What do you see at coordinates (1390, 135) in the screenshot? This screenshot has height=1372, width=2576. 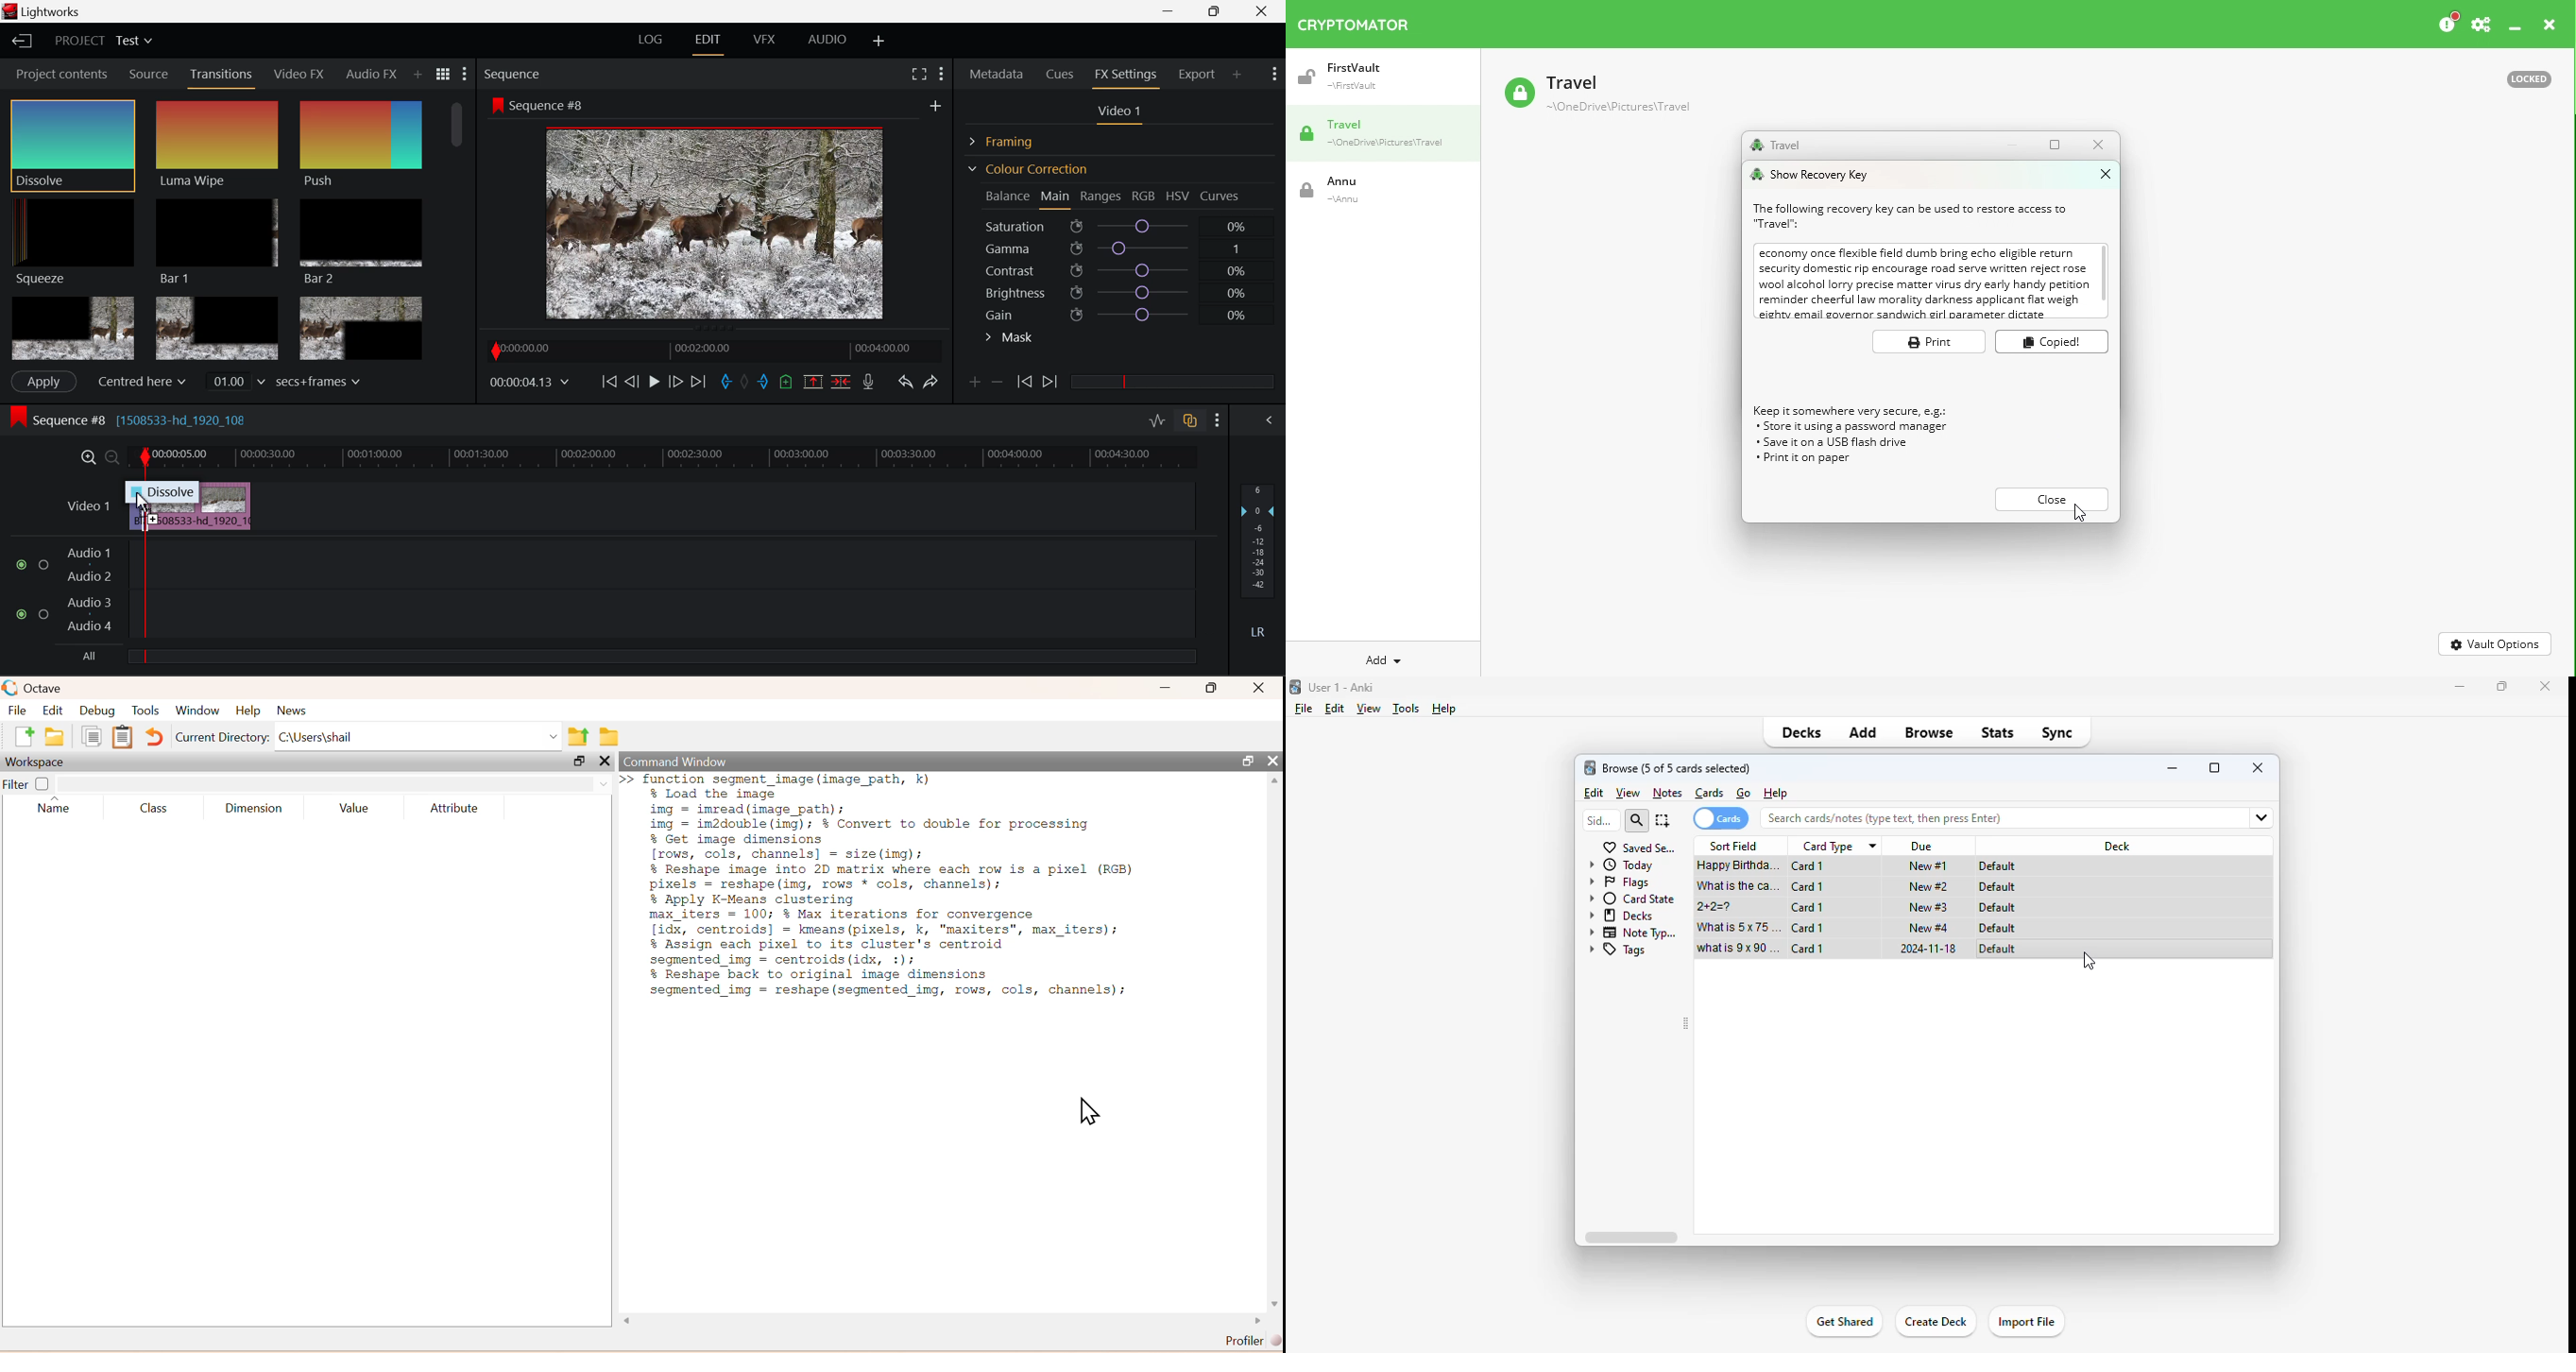 I see `Travel` at bounding box center [1390, 135].